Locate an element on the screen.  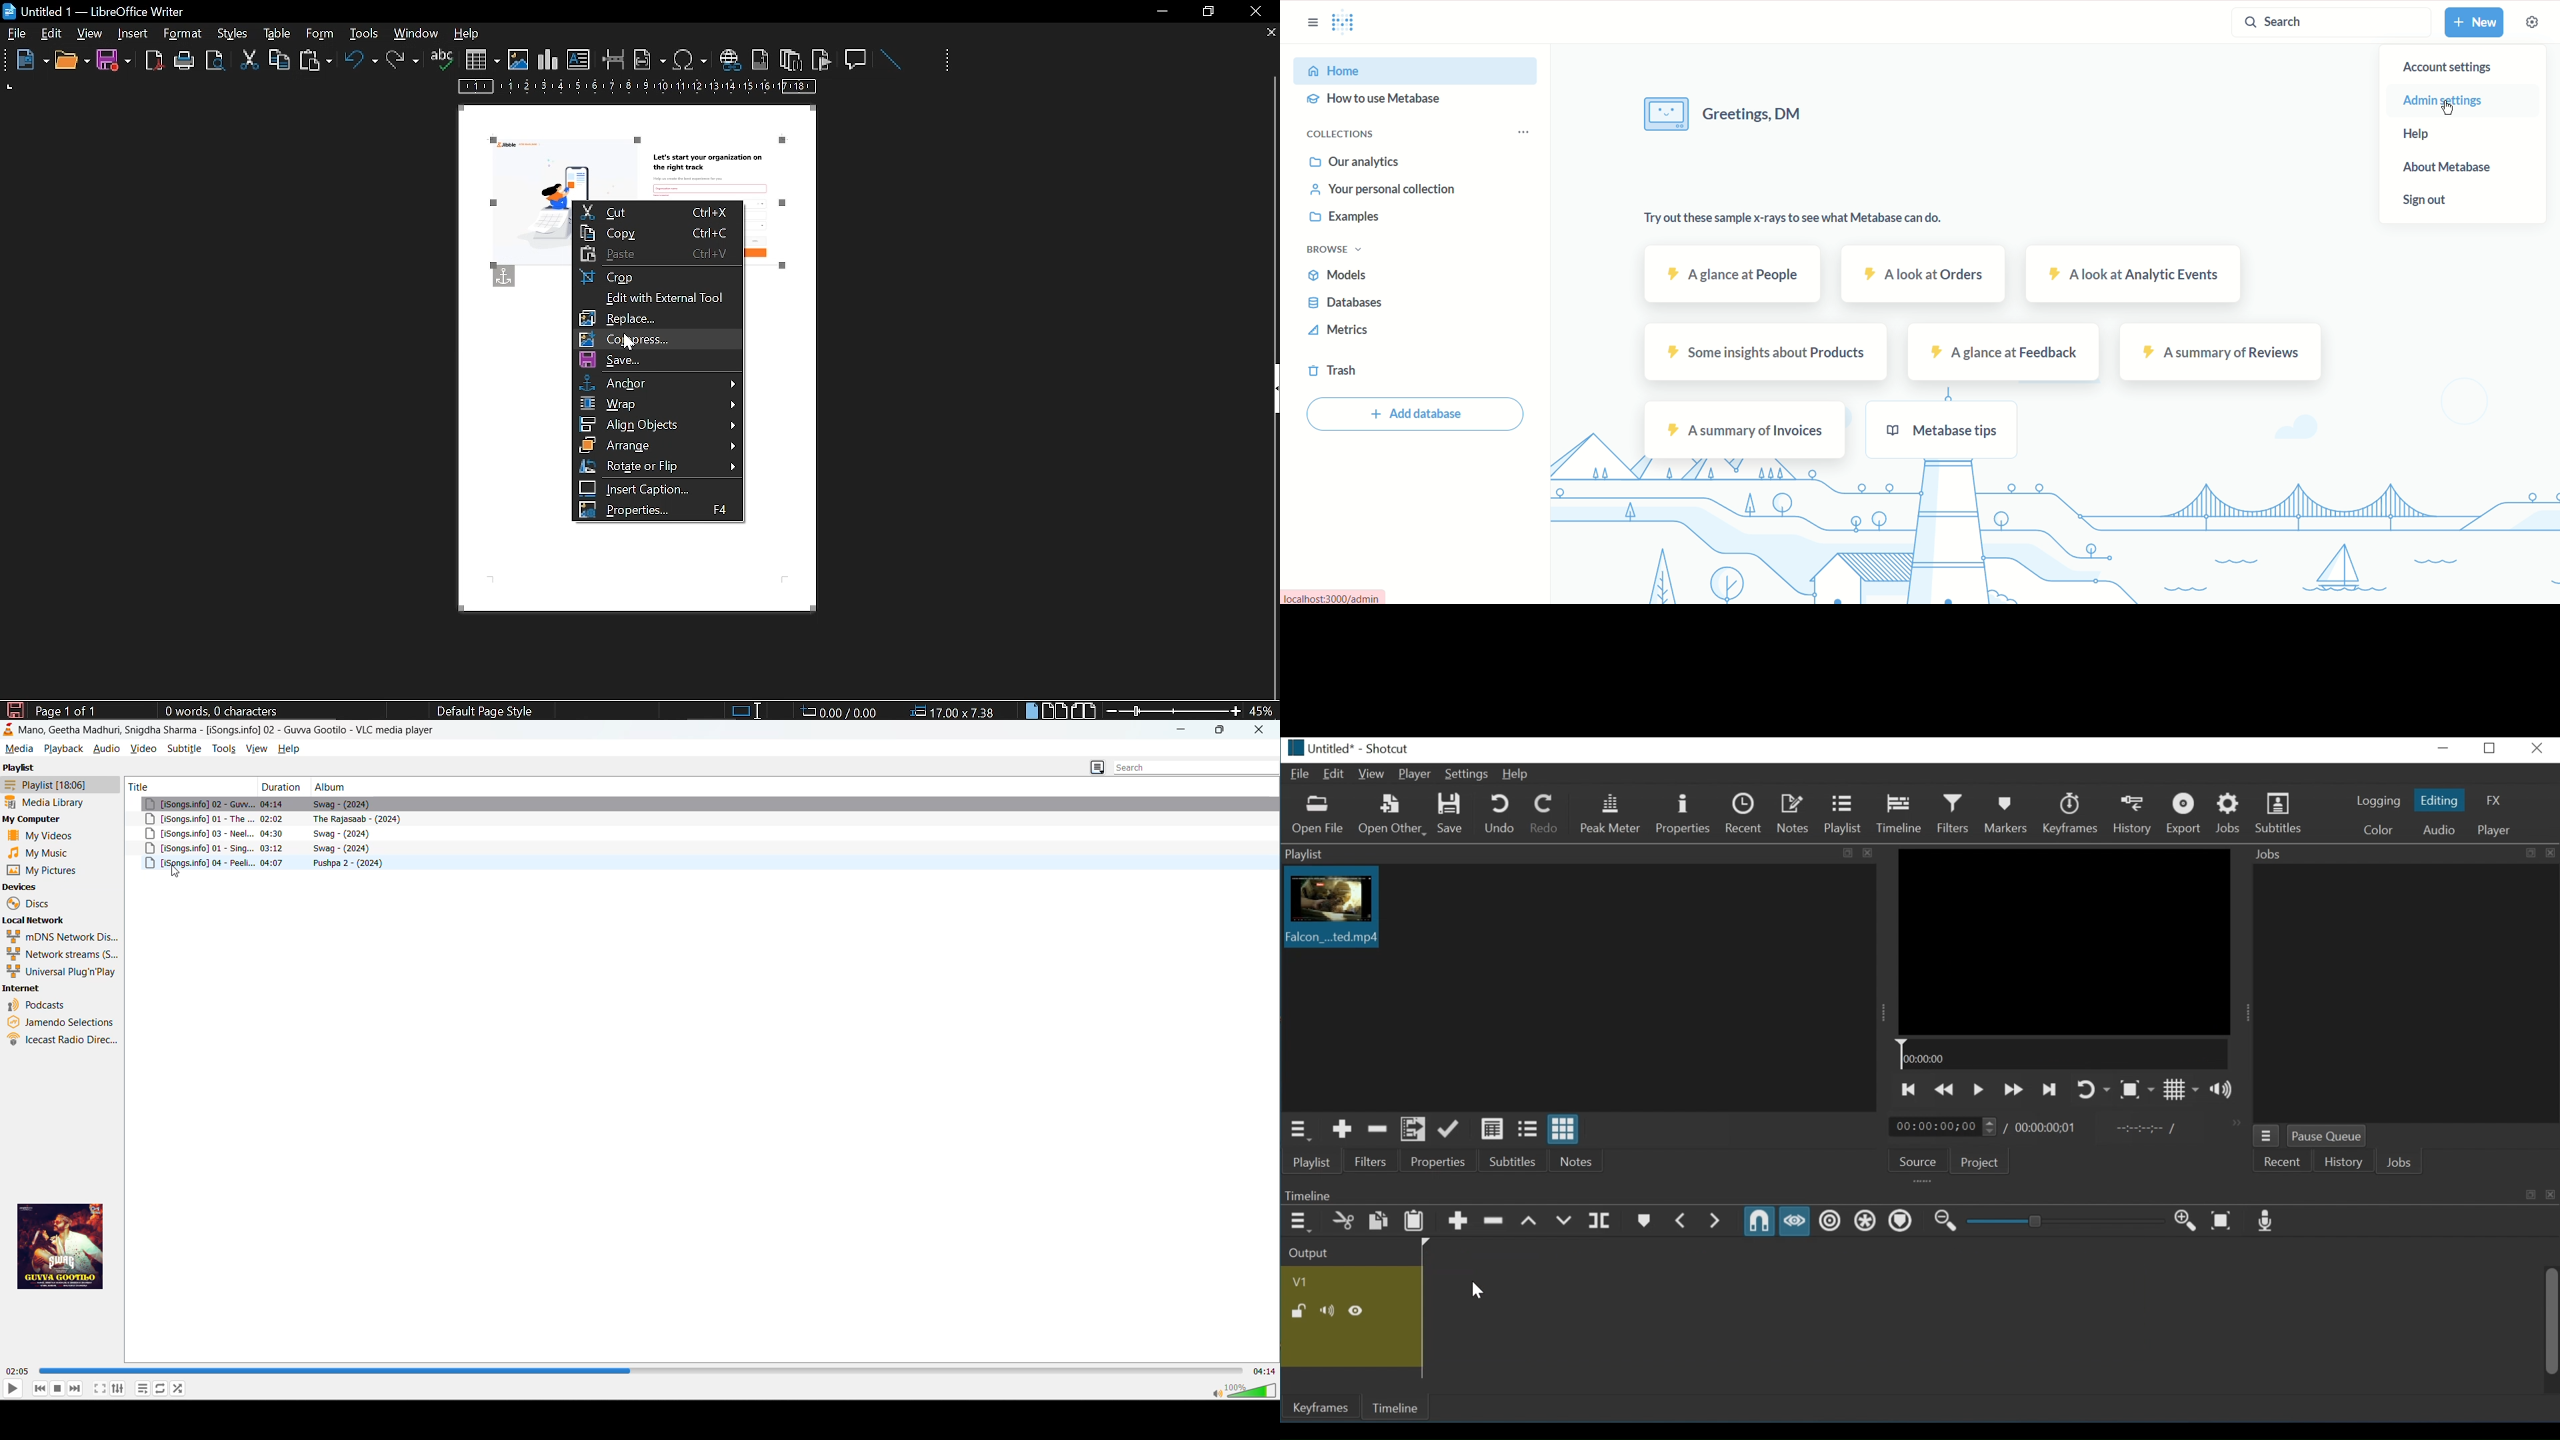
current page is located at coordinates (67, 711).